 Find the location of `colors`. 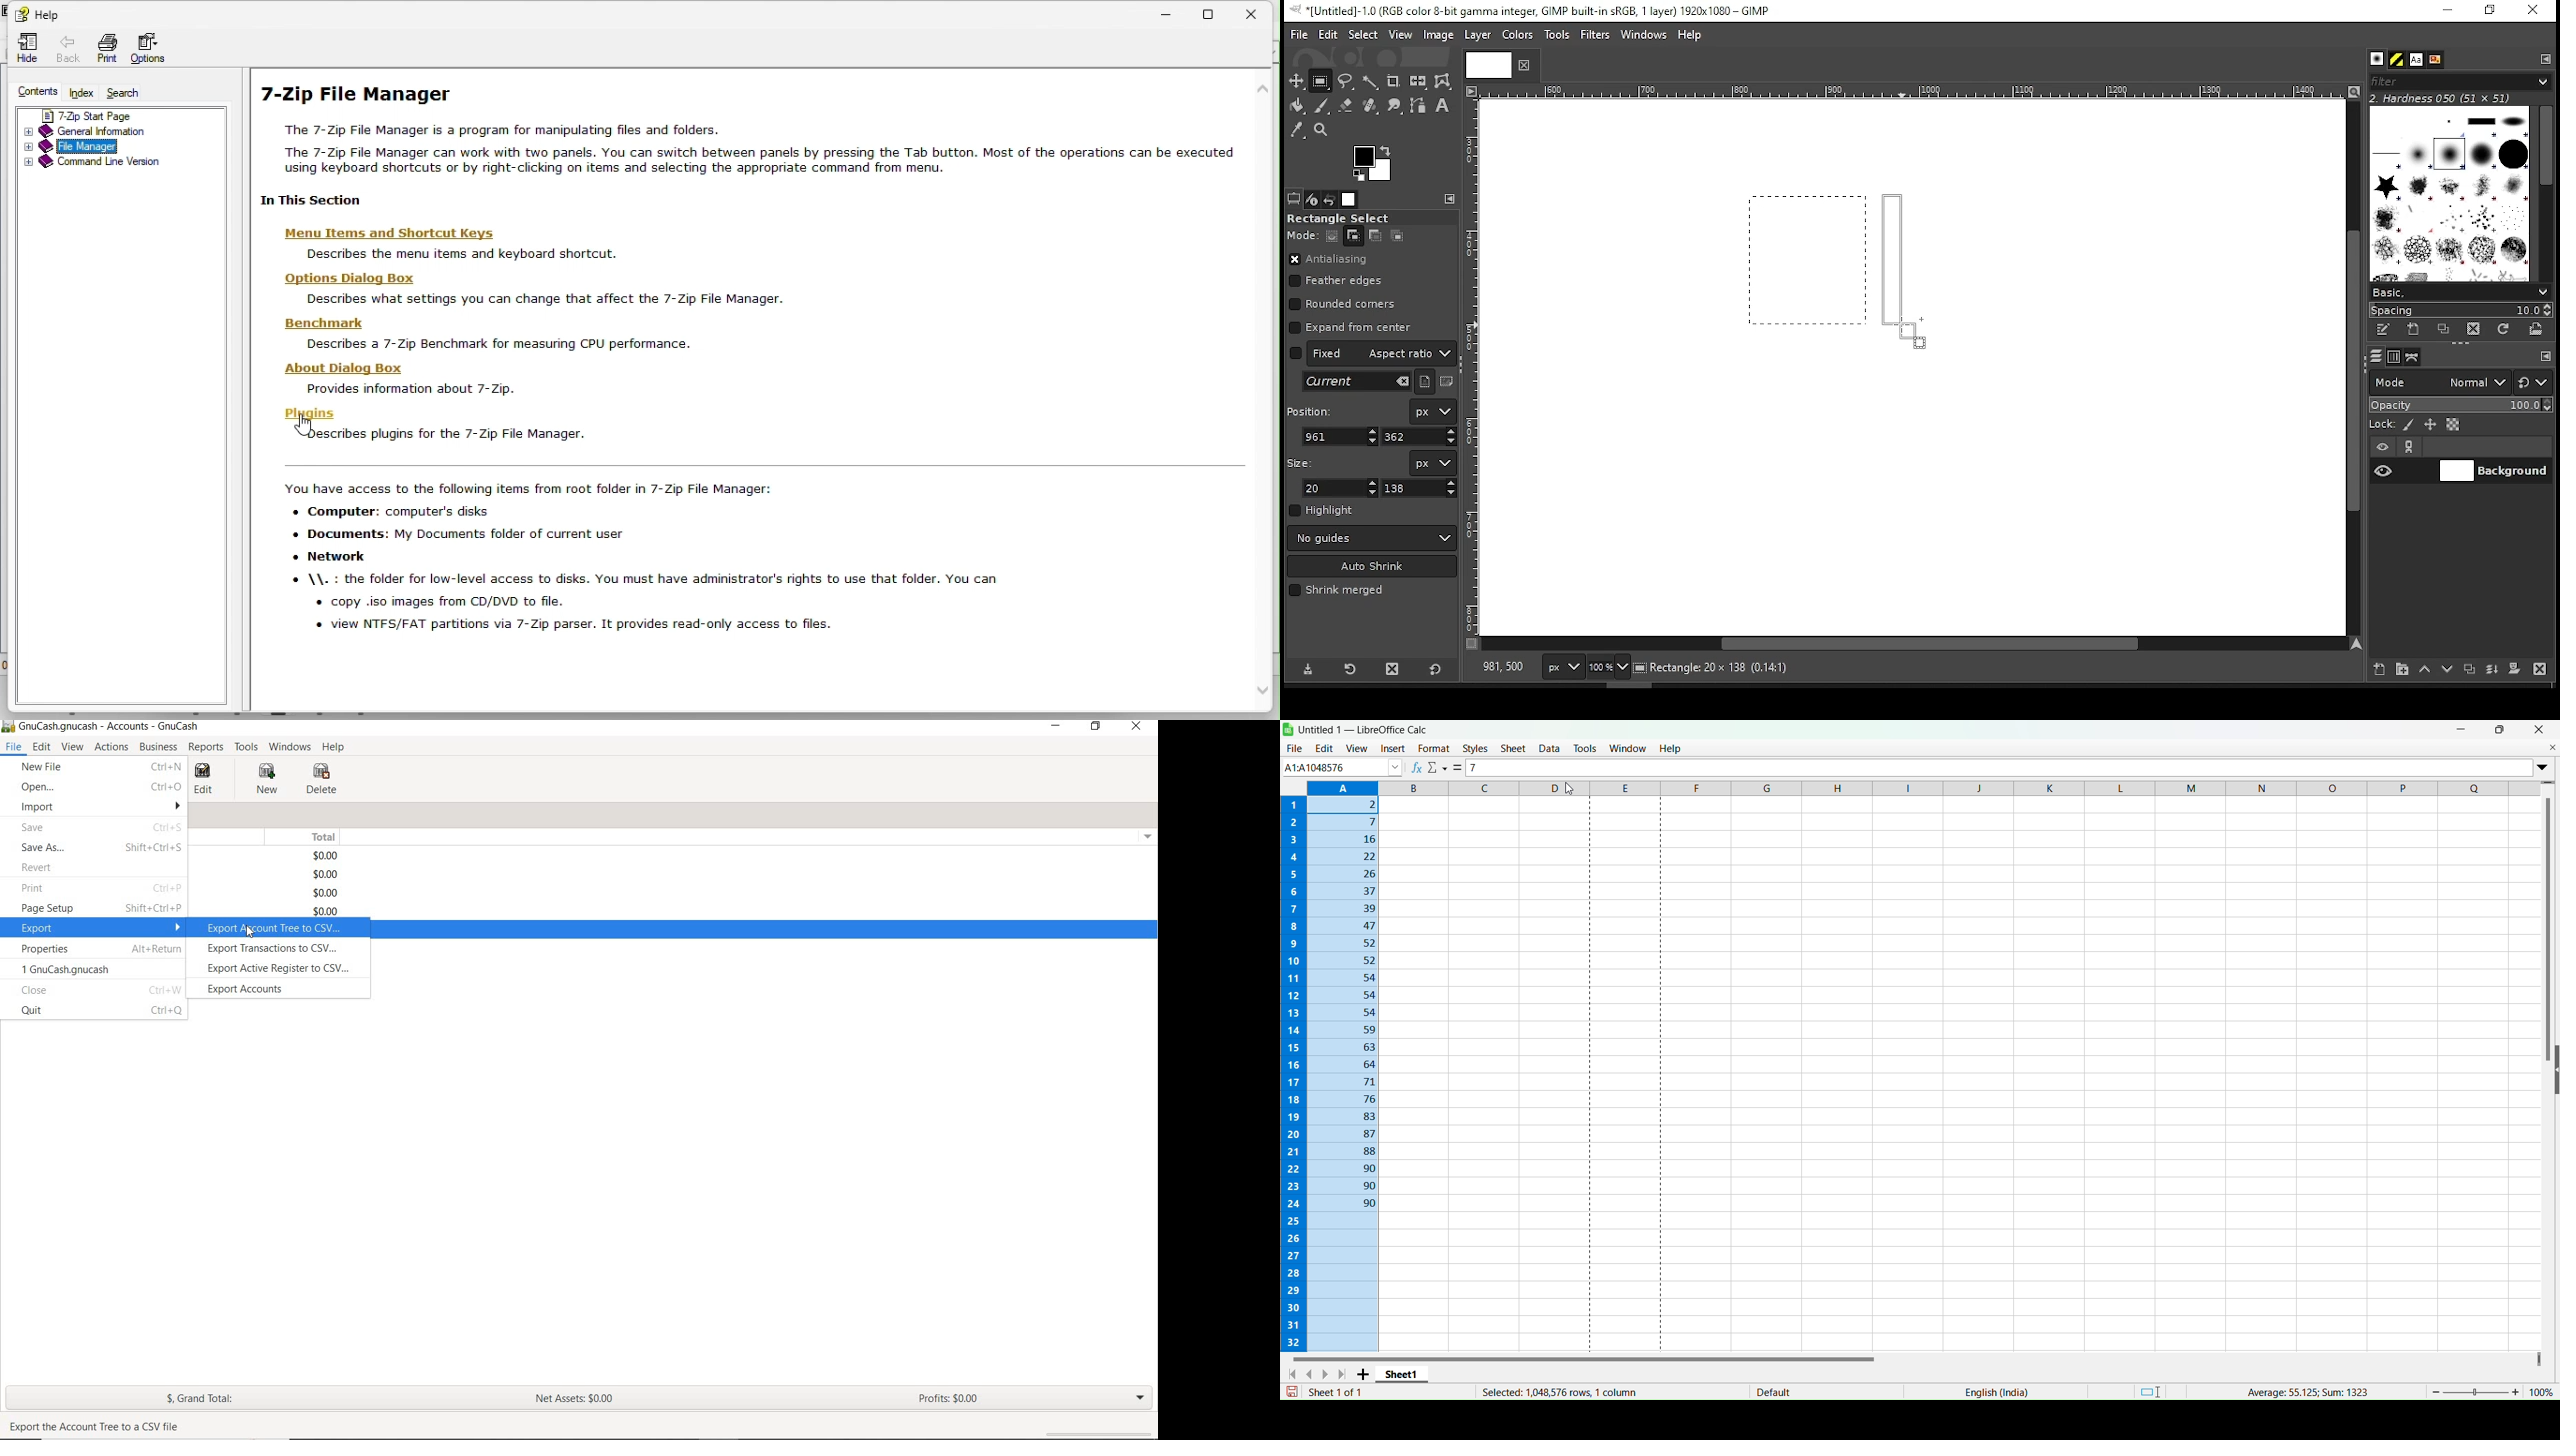

colors is located at coordinates (1373, 163).